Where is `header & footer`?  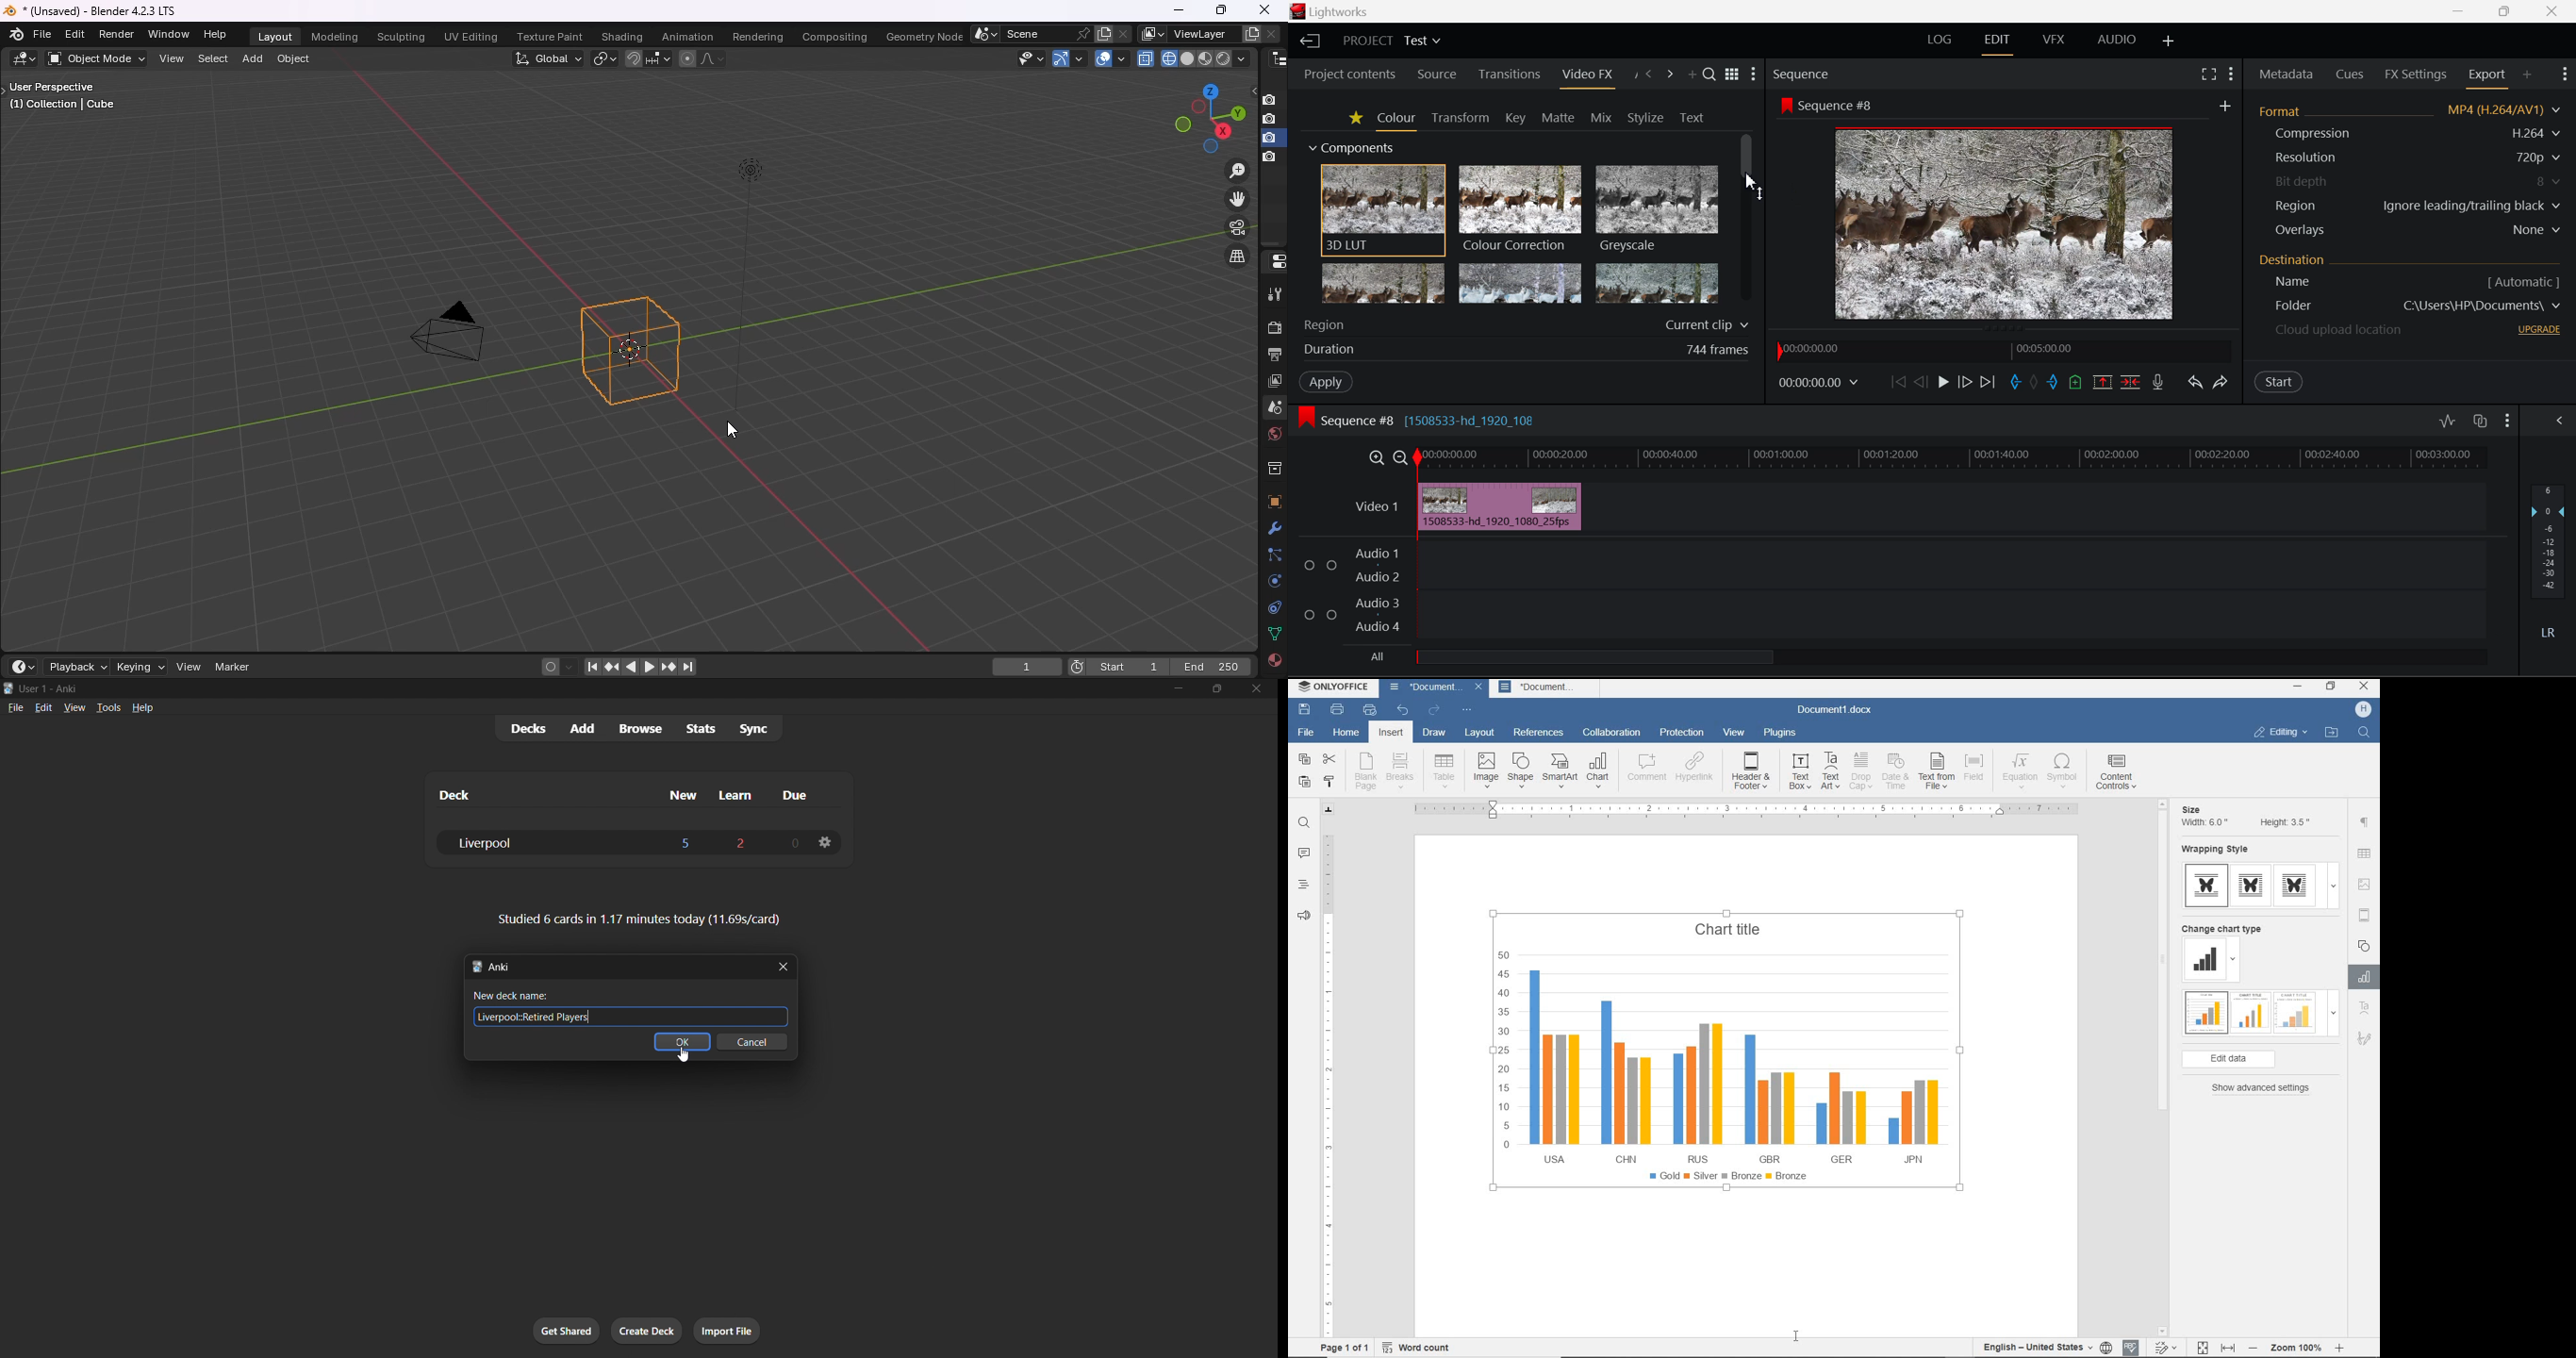
header & footer is located at coordinates (2364, 914).